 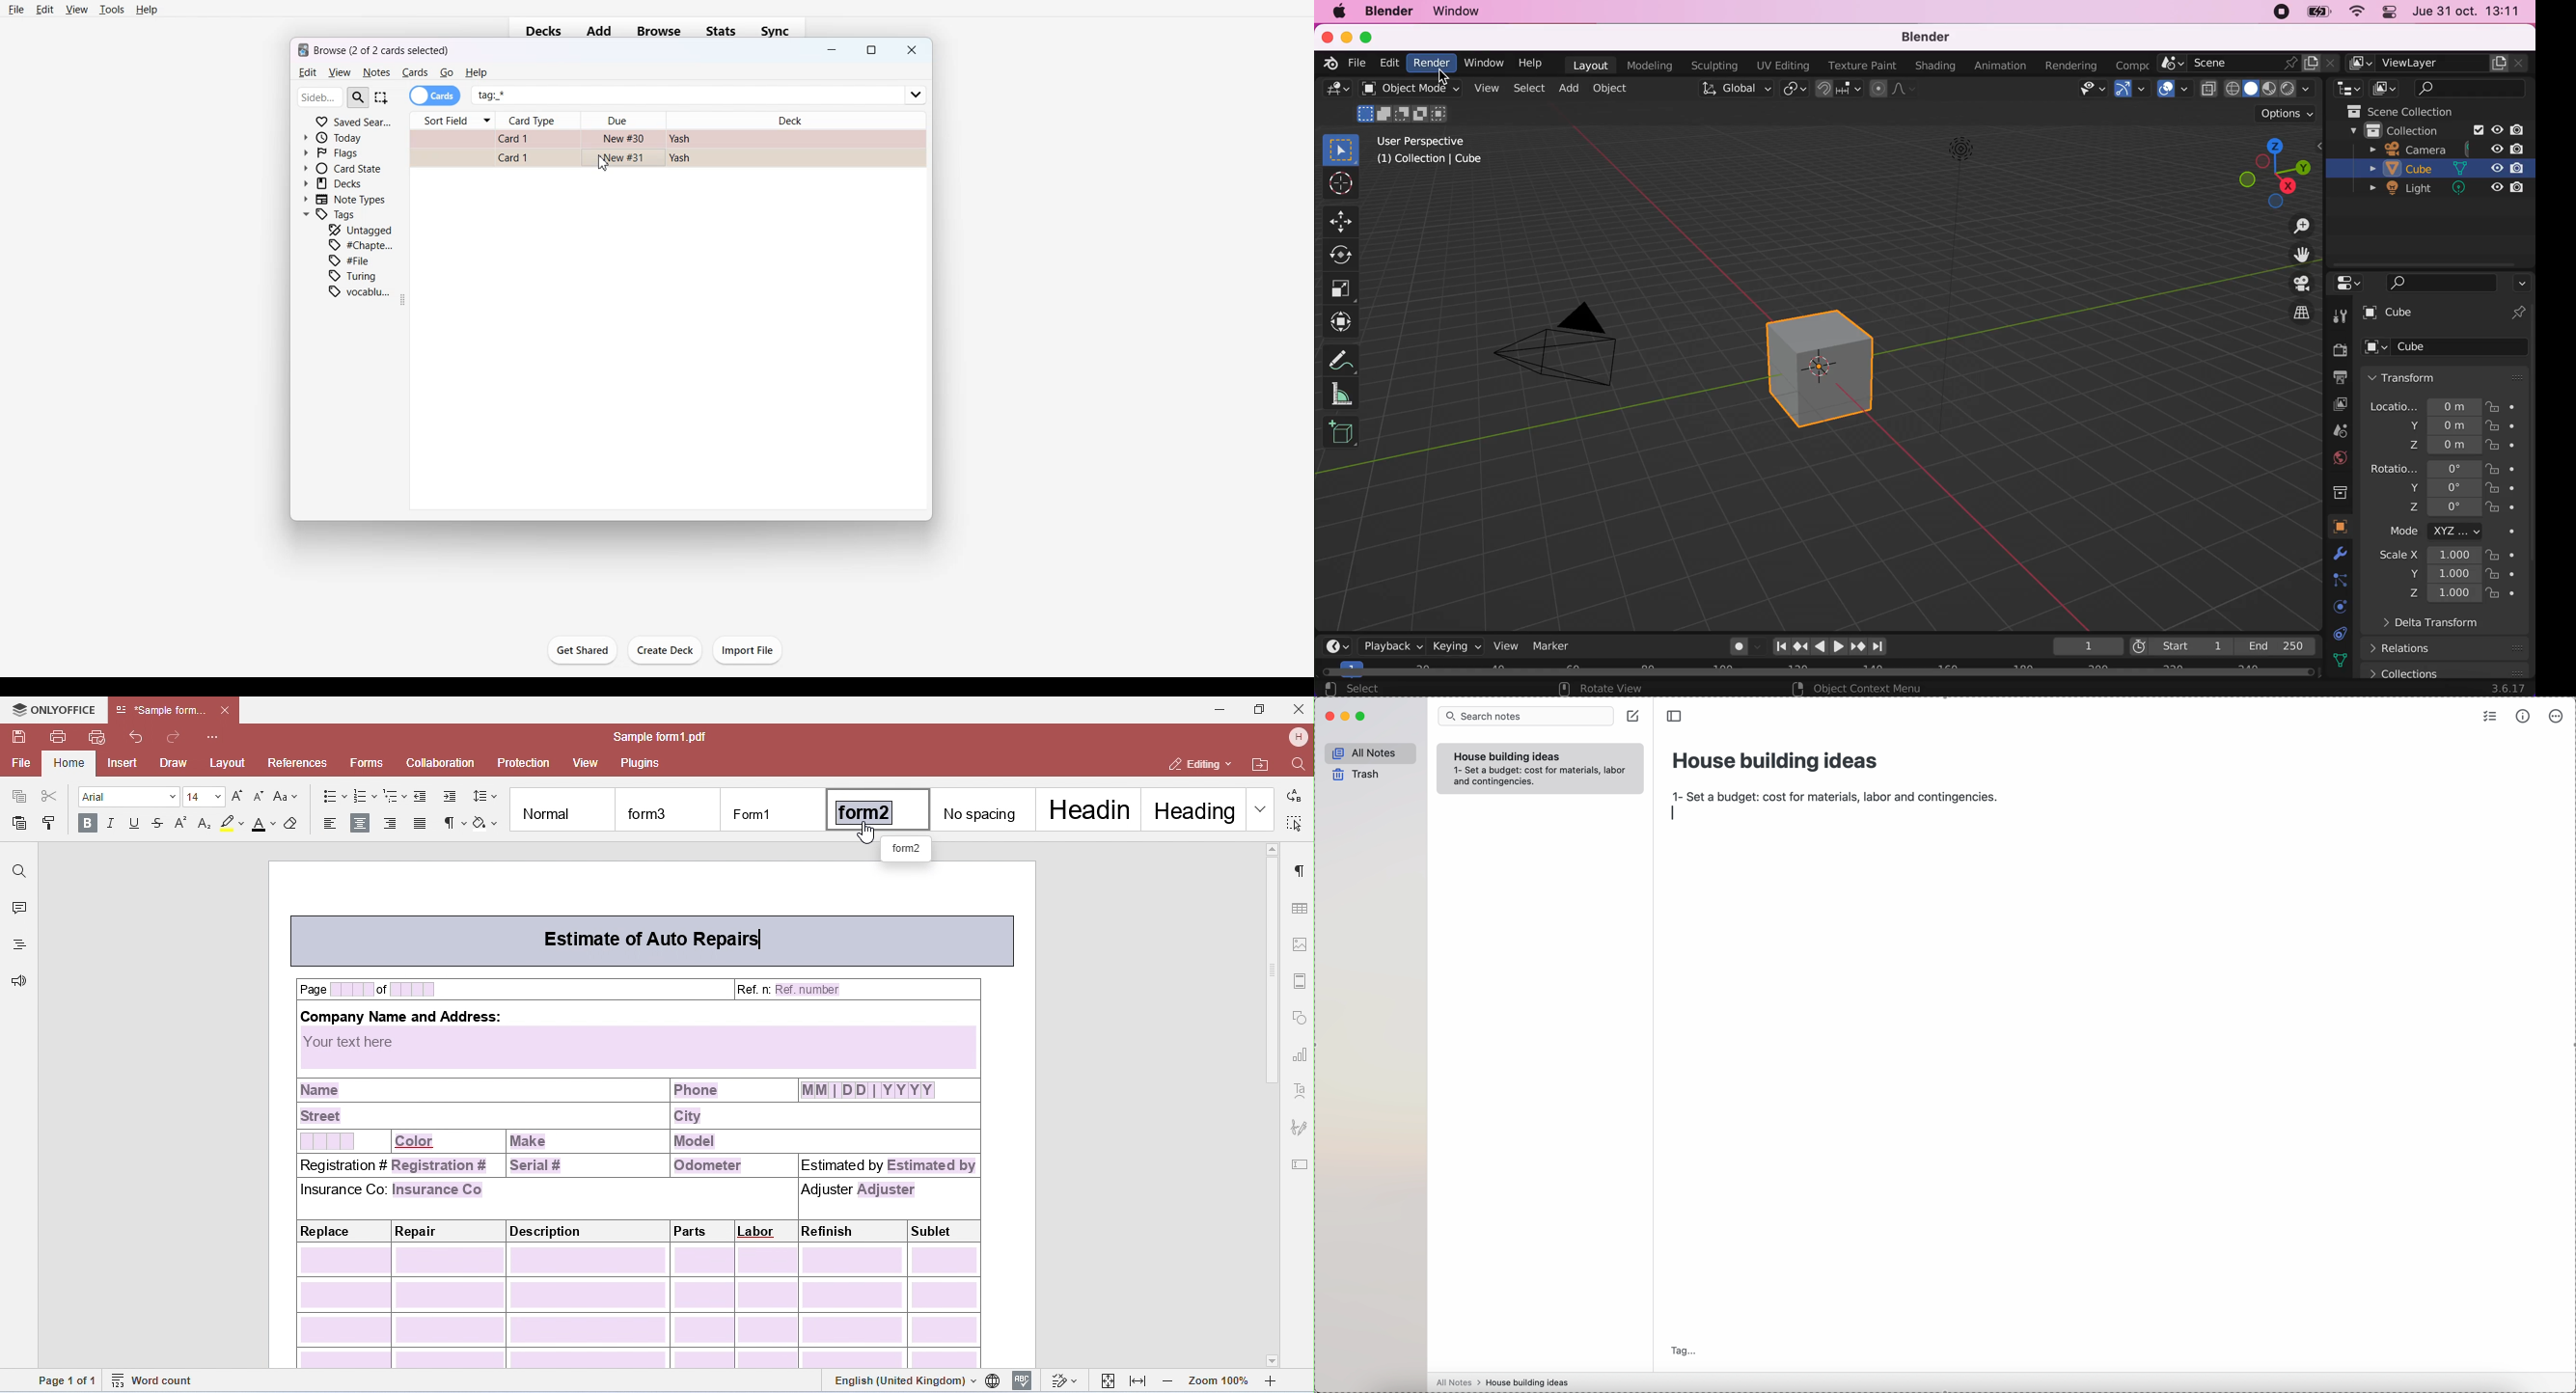 I want to click on Notes, so click(x=376, y=73).